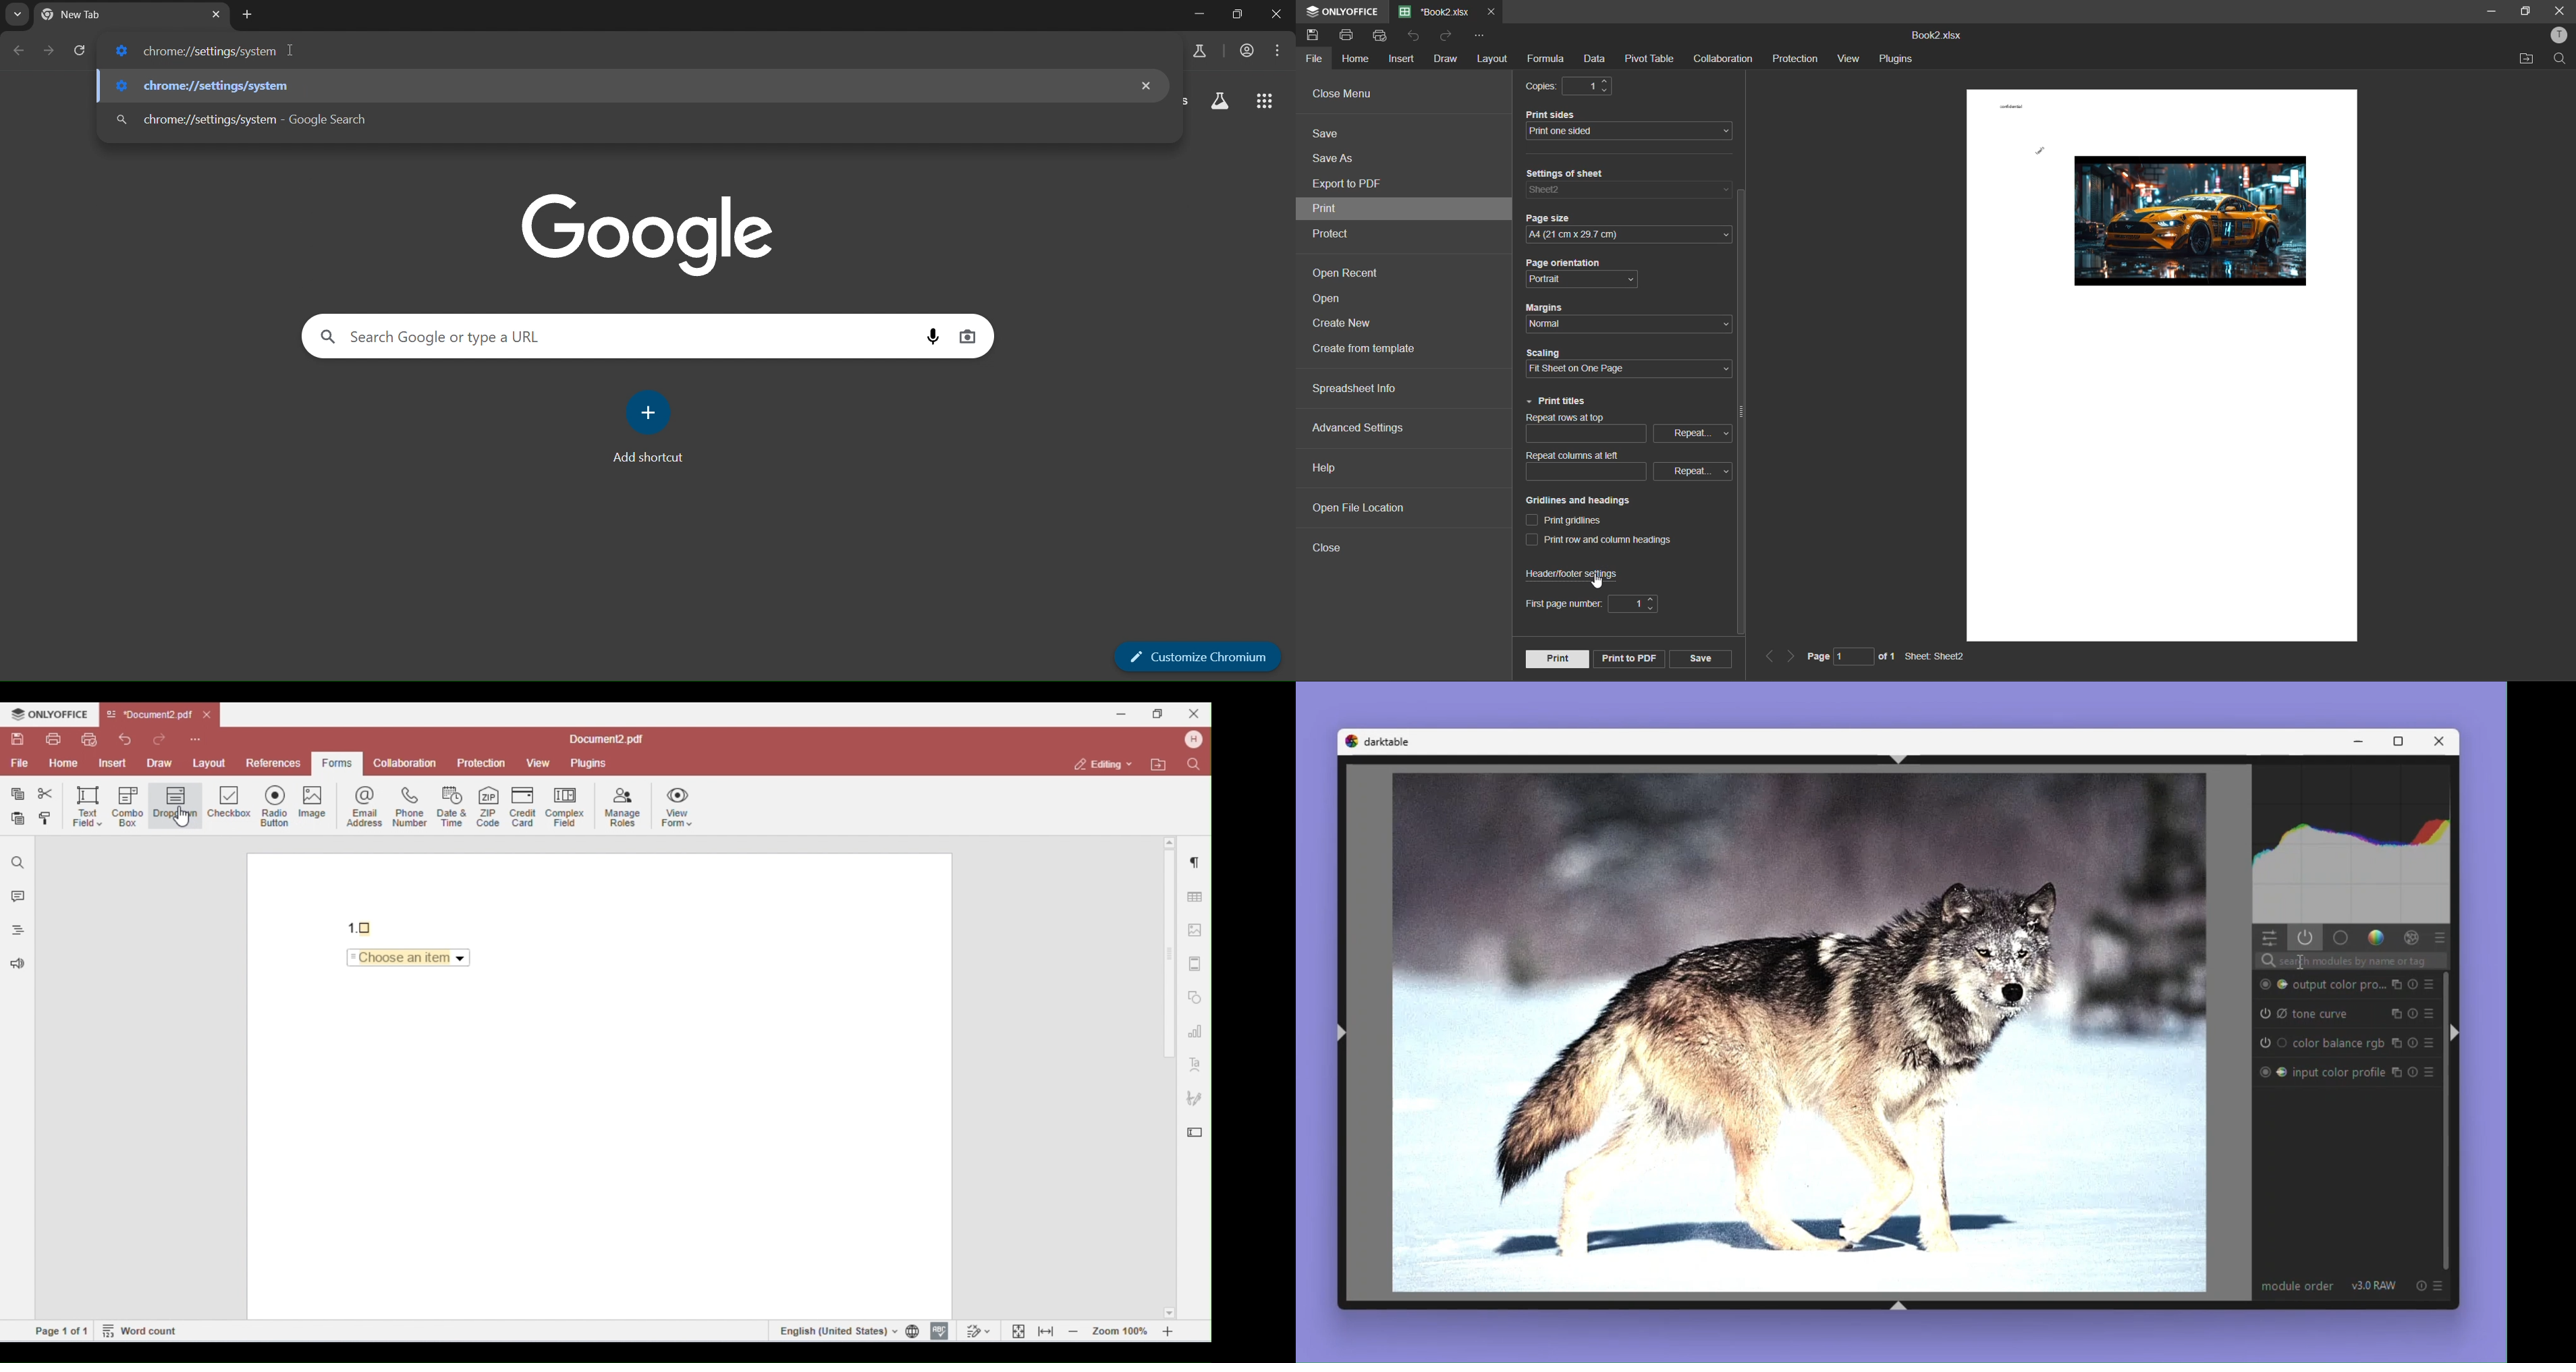 The width and height of the screenshot is (2576, 1372). Describe the element at coordinates (2432, 1042) in the screenshot. I see `Preset` at that location.